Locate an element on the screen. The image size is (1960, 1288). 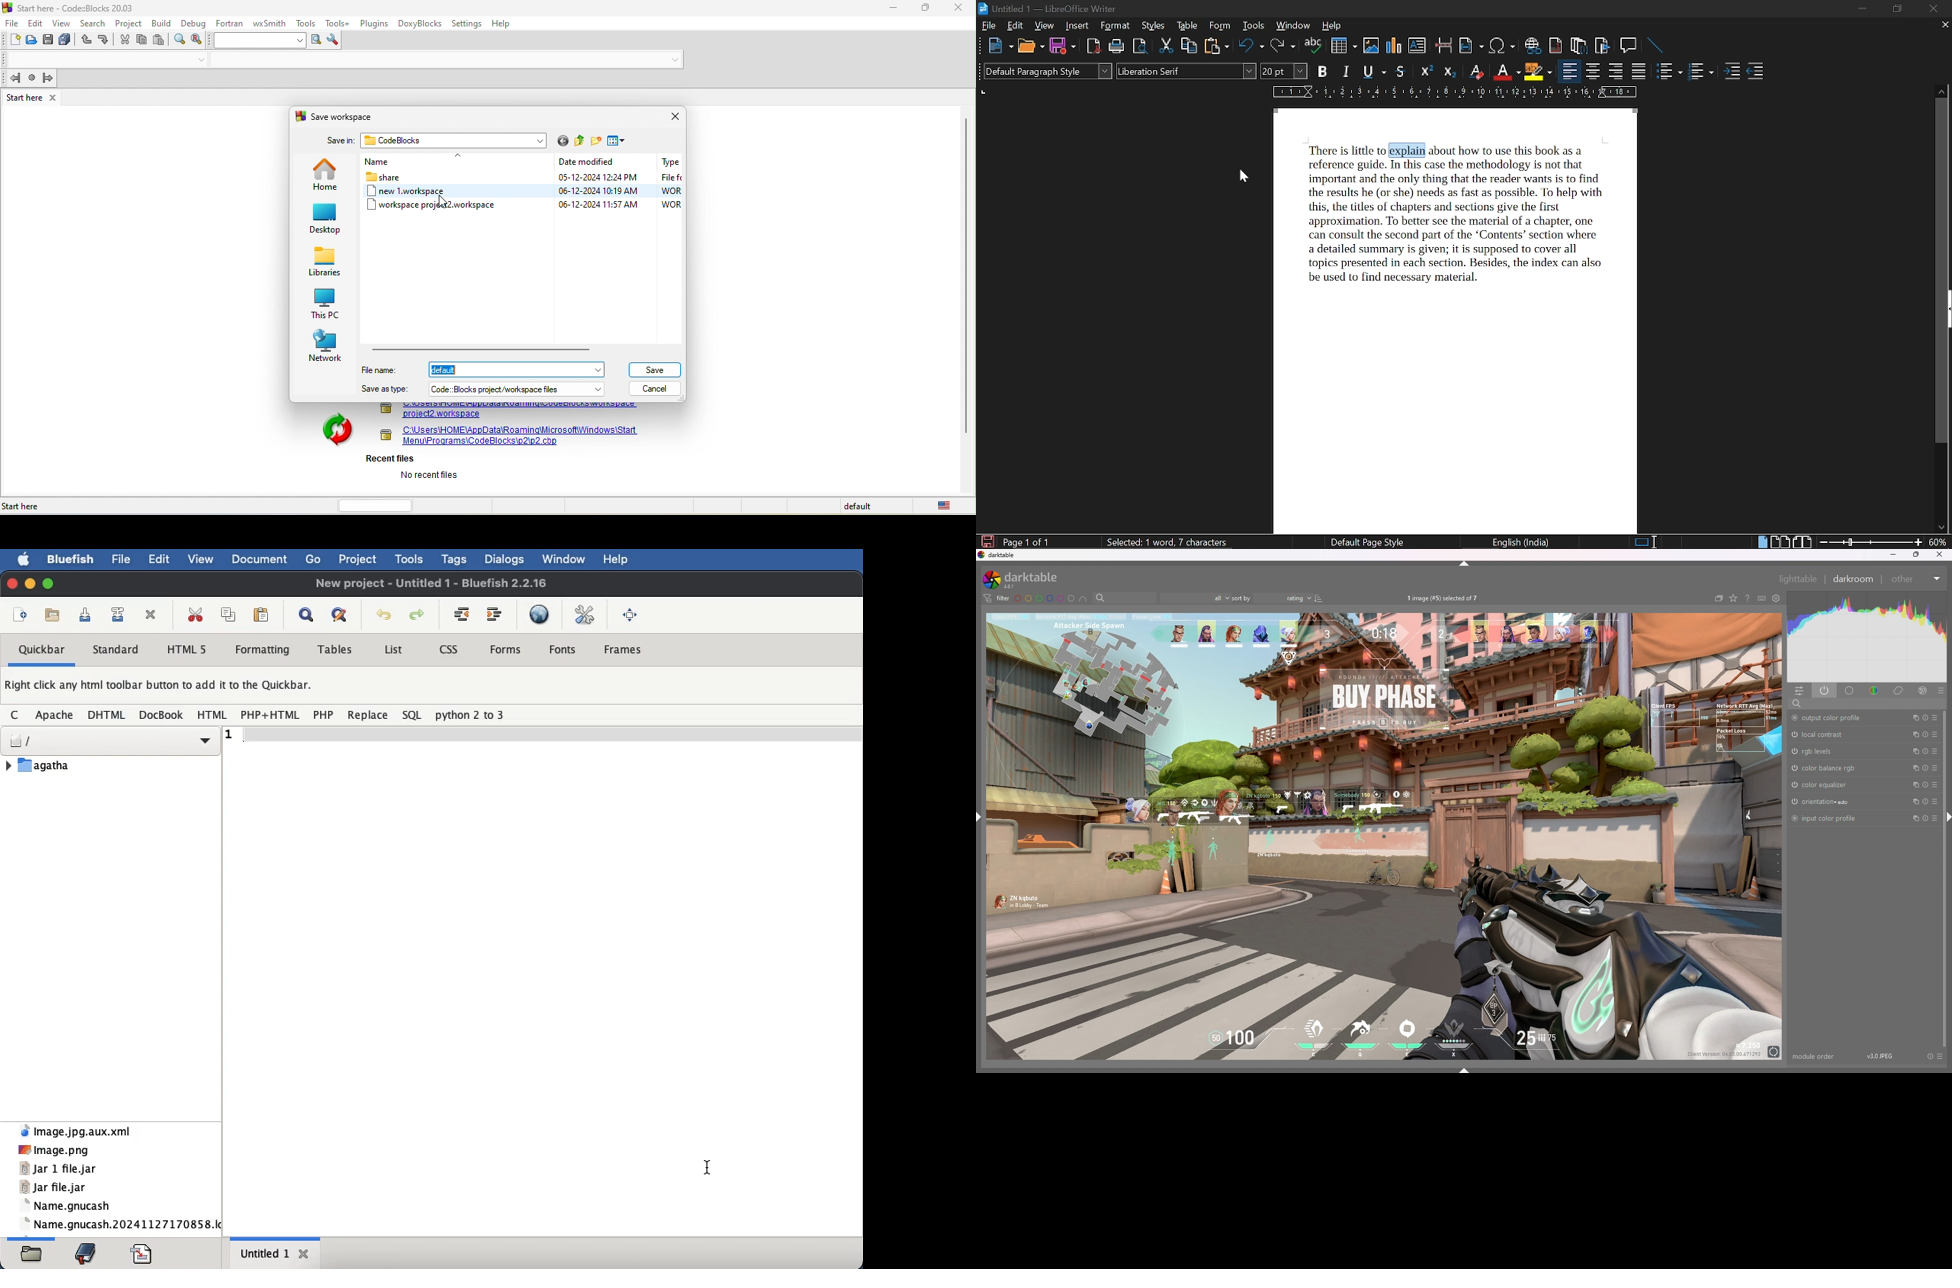
paragraph style is located at coordinates (1049, 72).